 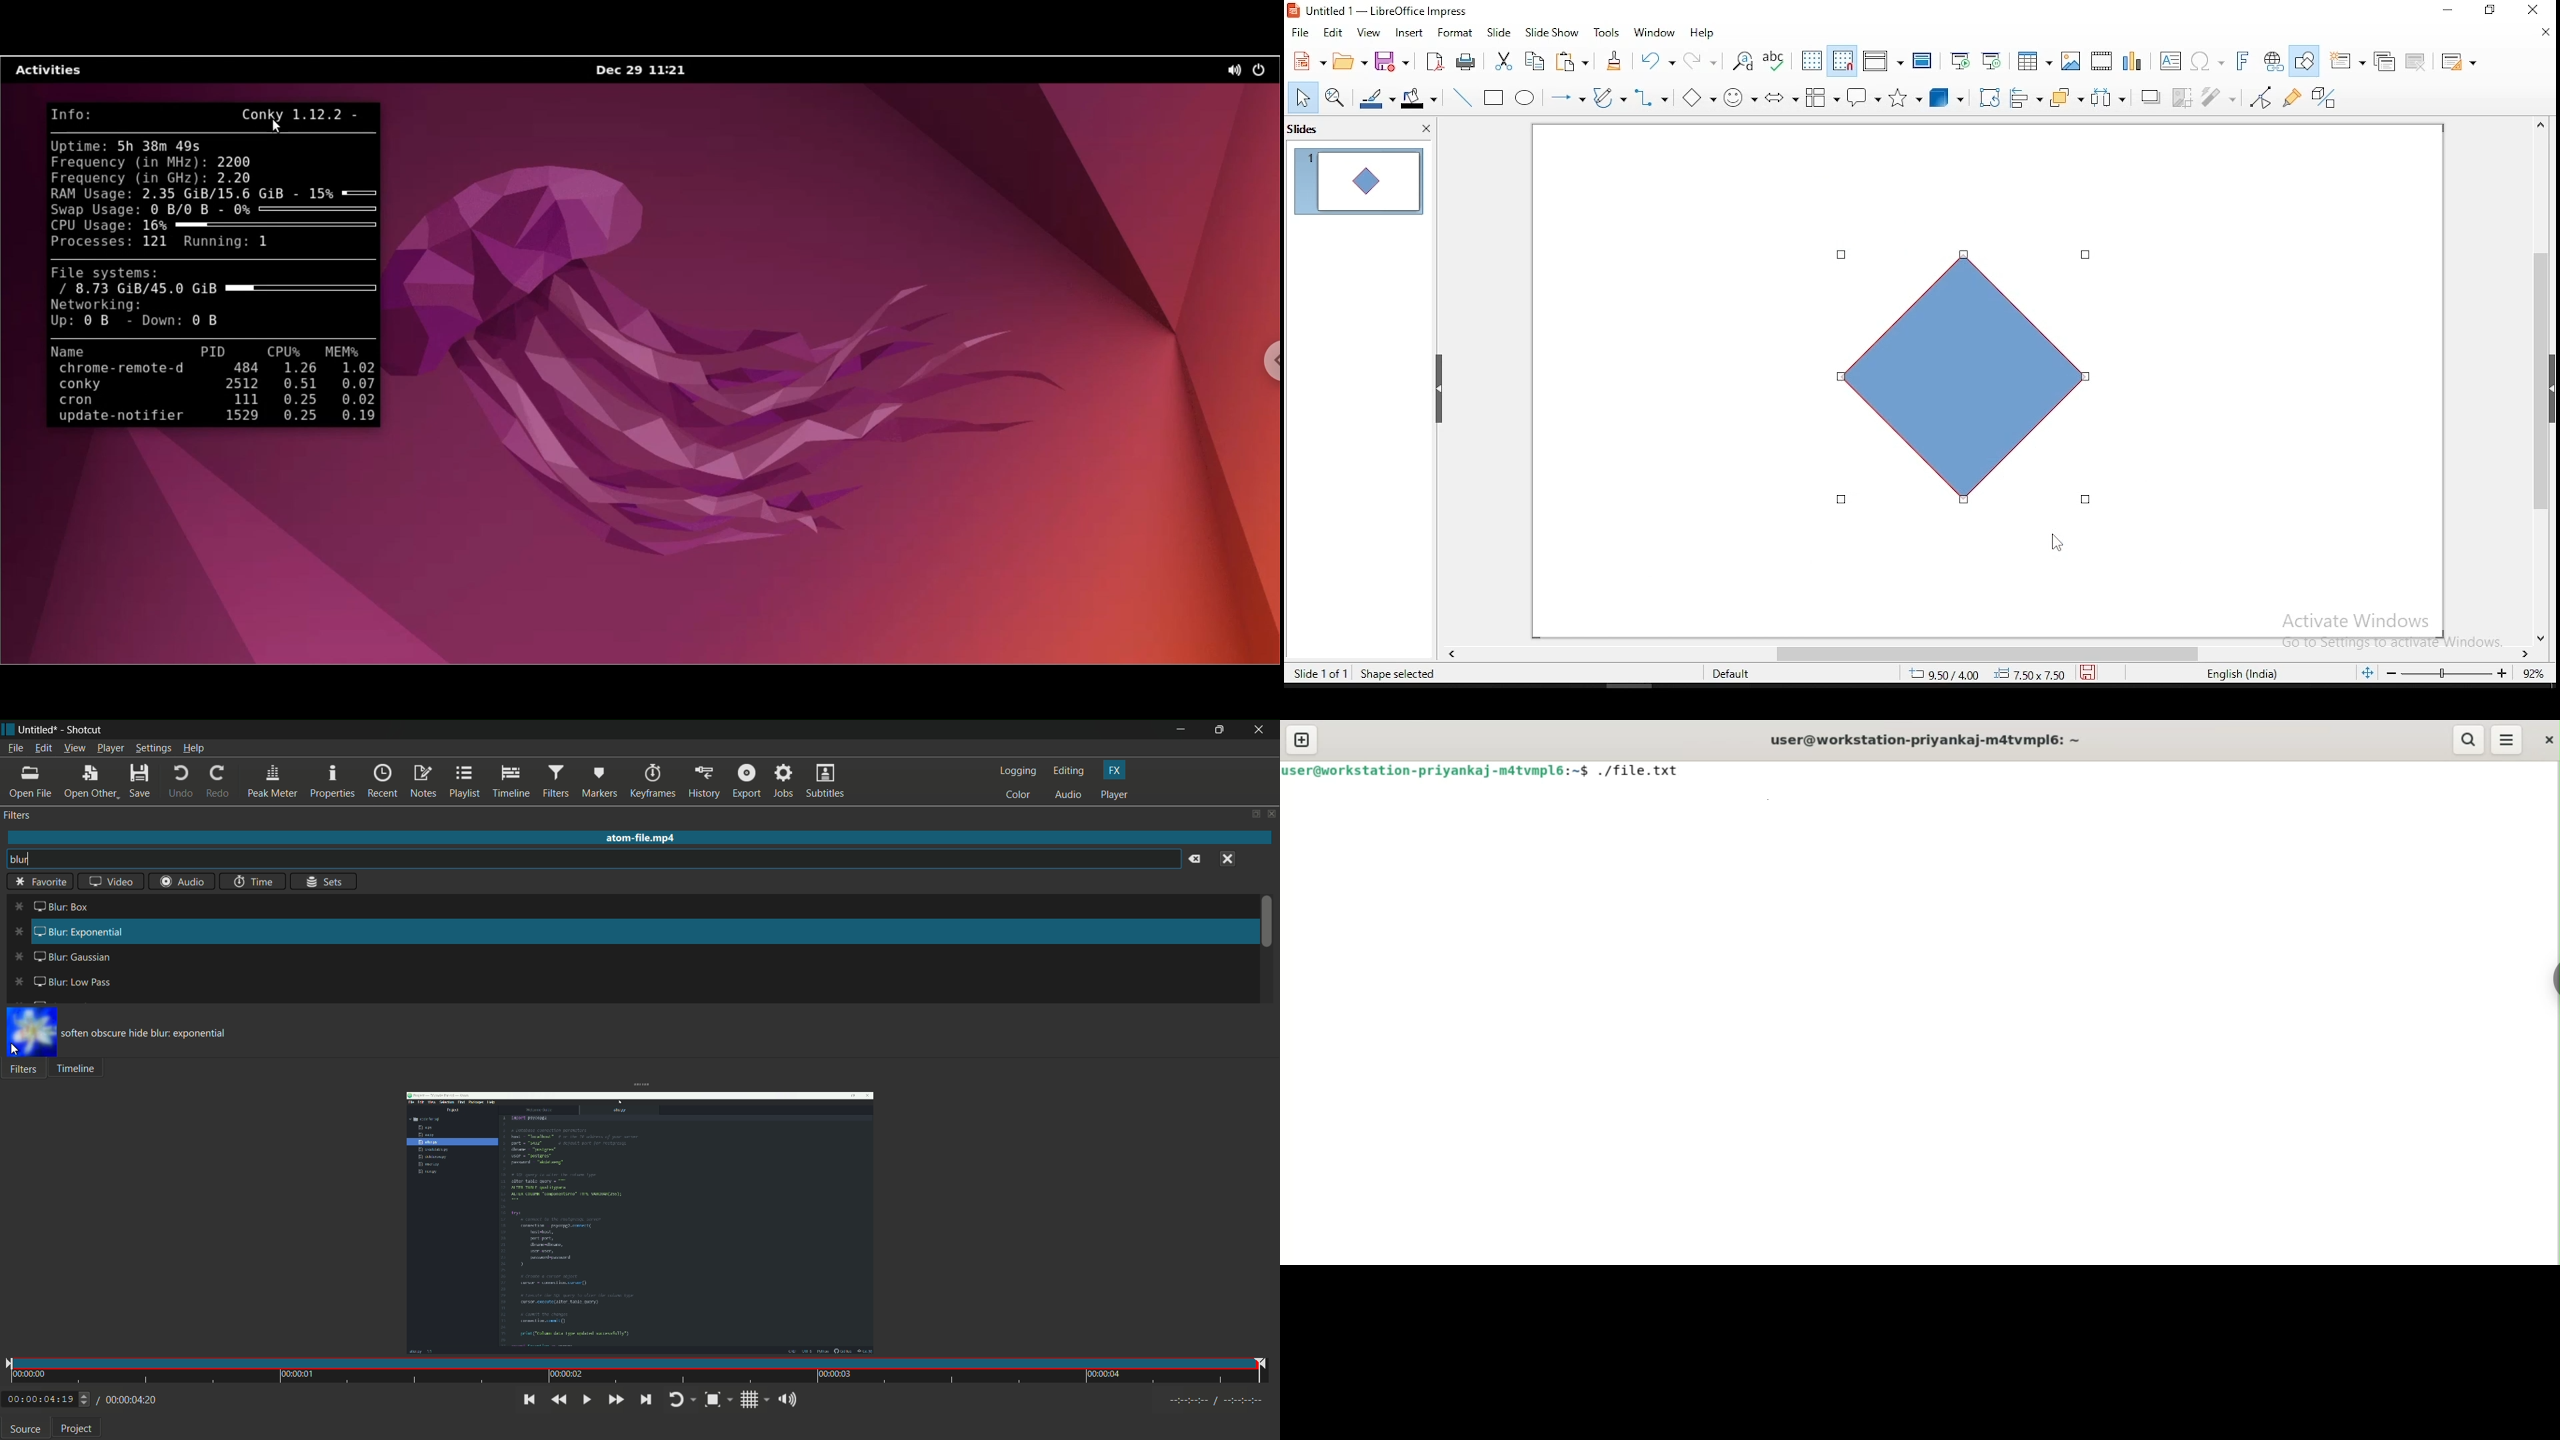 What do you see at coordinates (1742, 100) in the screenshot?
I see `symbol shapes` at bounding box center [1742, 100].